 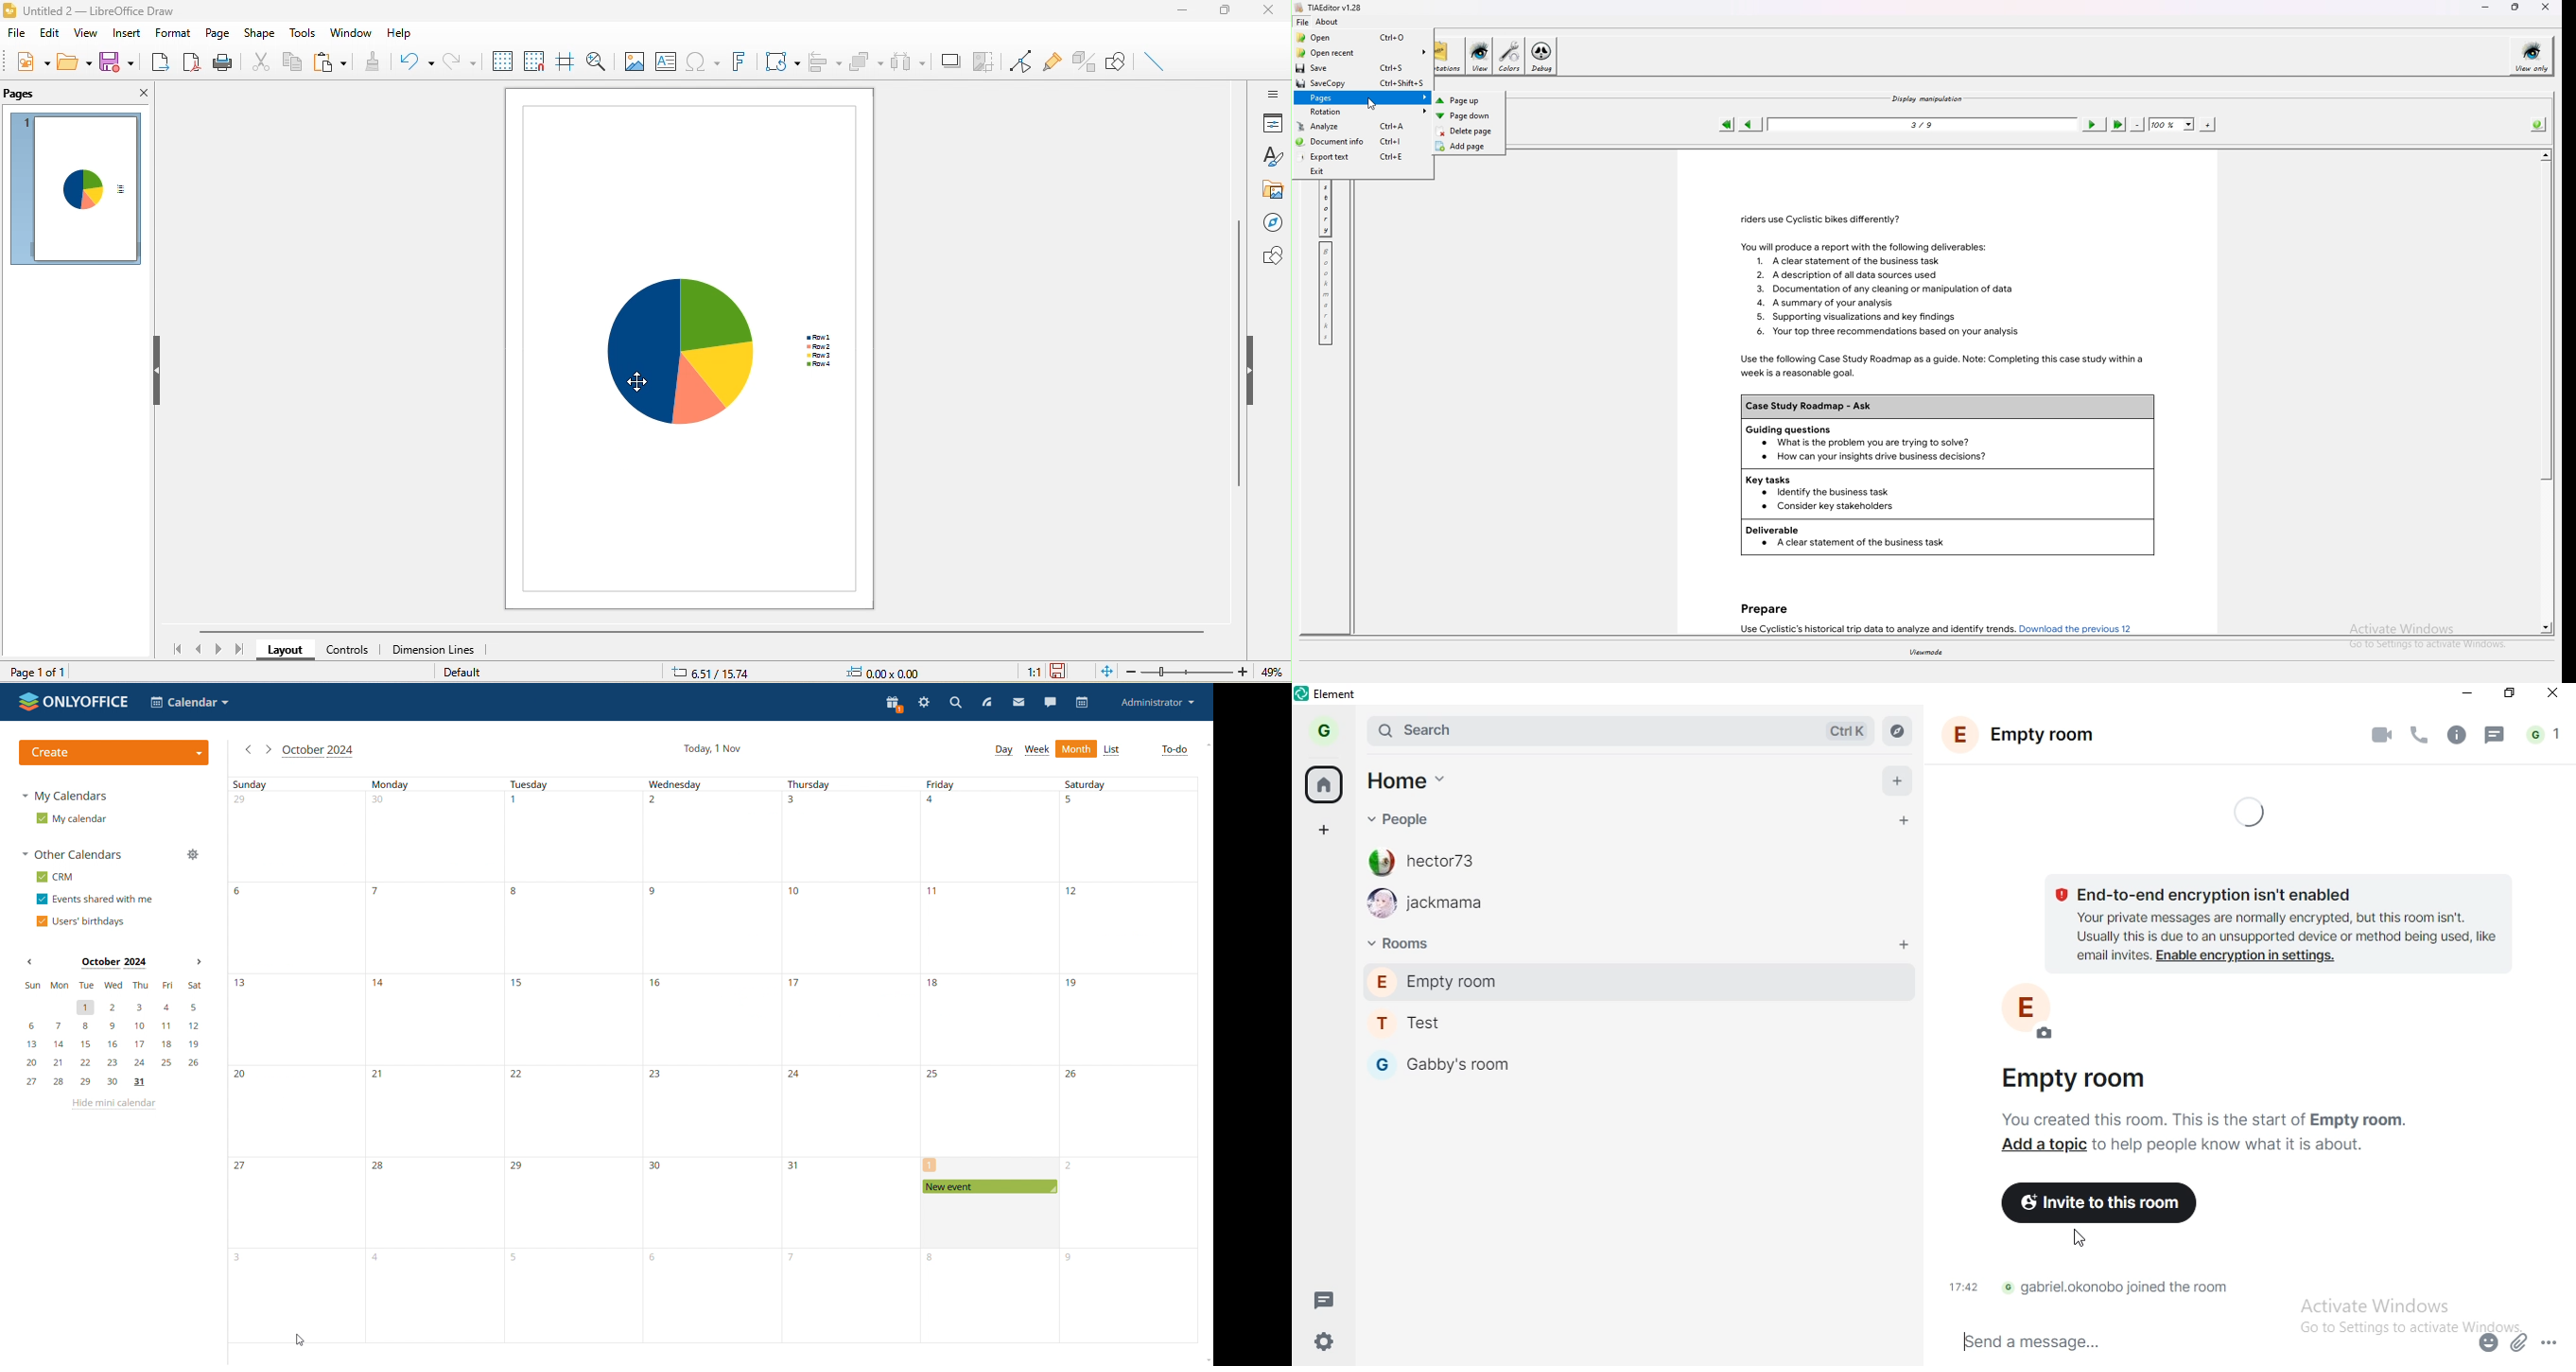 What do you see at coordinates (536, 60) in the screenshot?
I see `snap to grid` at bounding box center [536, 60].